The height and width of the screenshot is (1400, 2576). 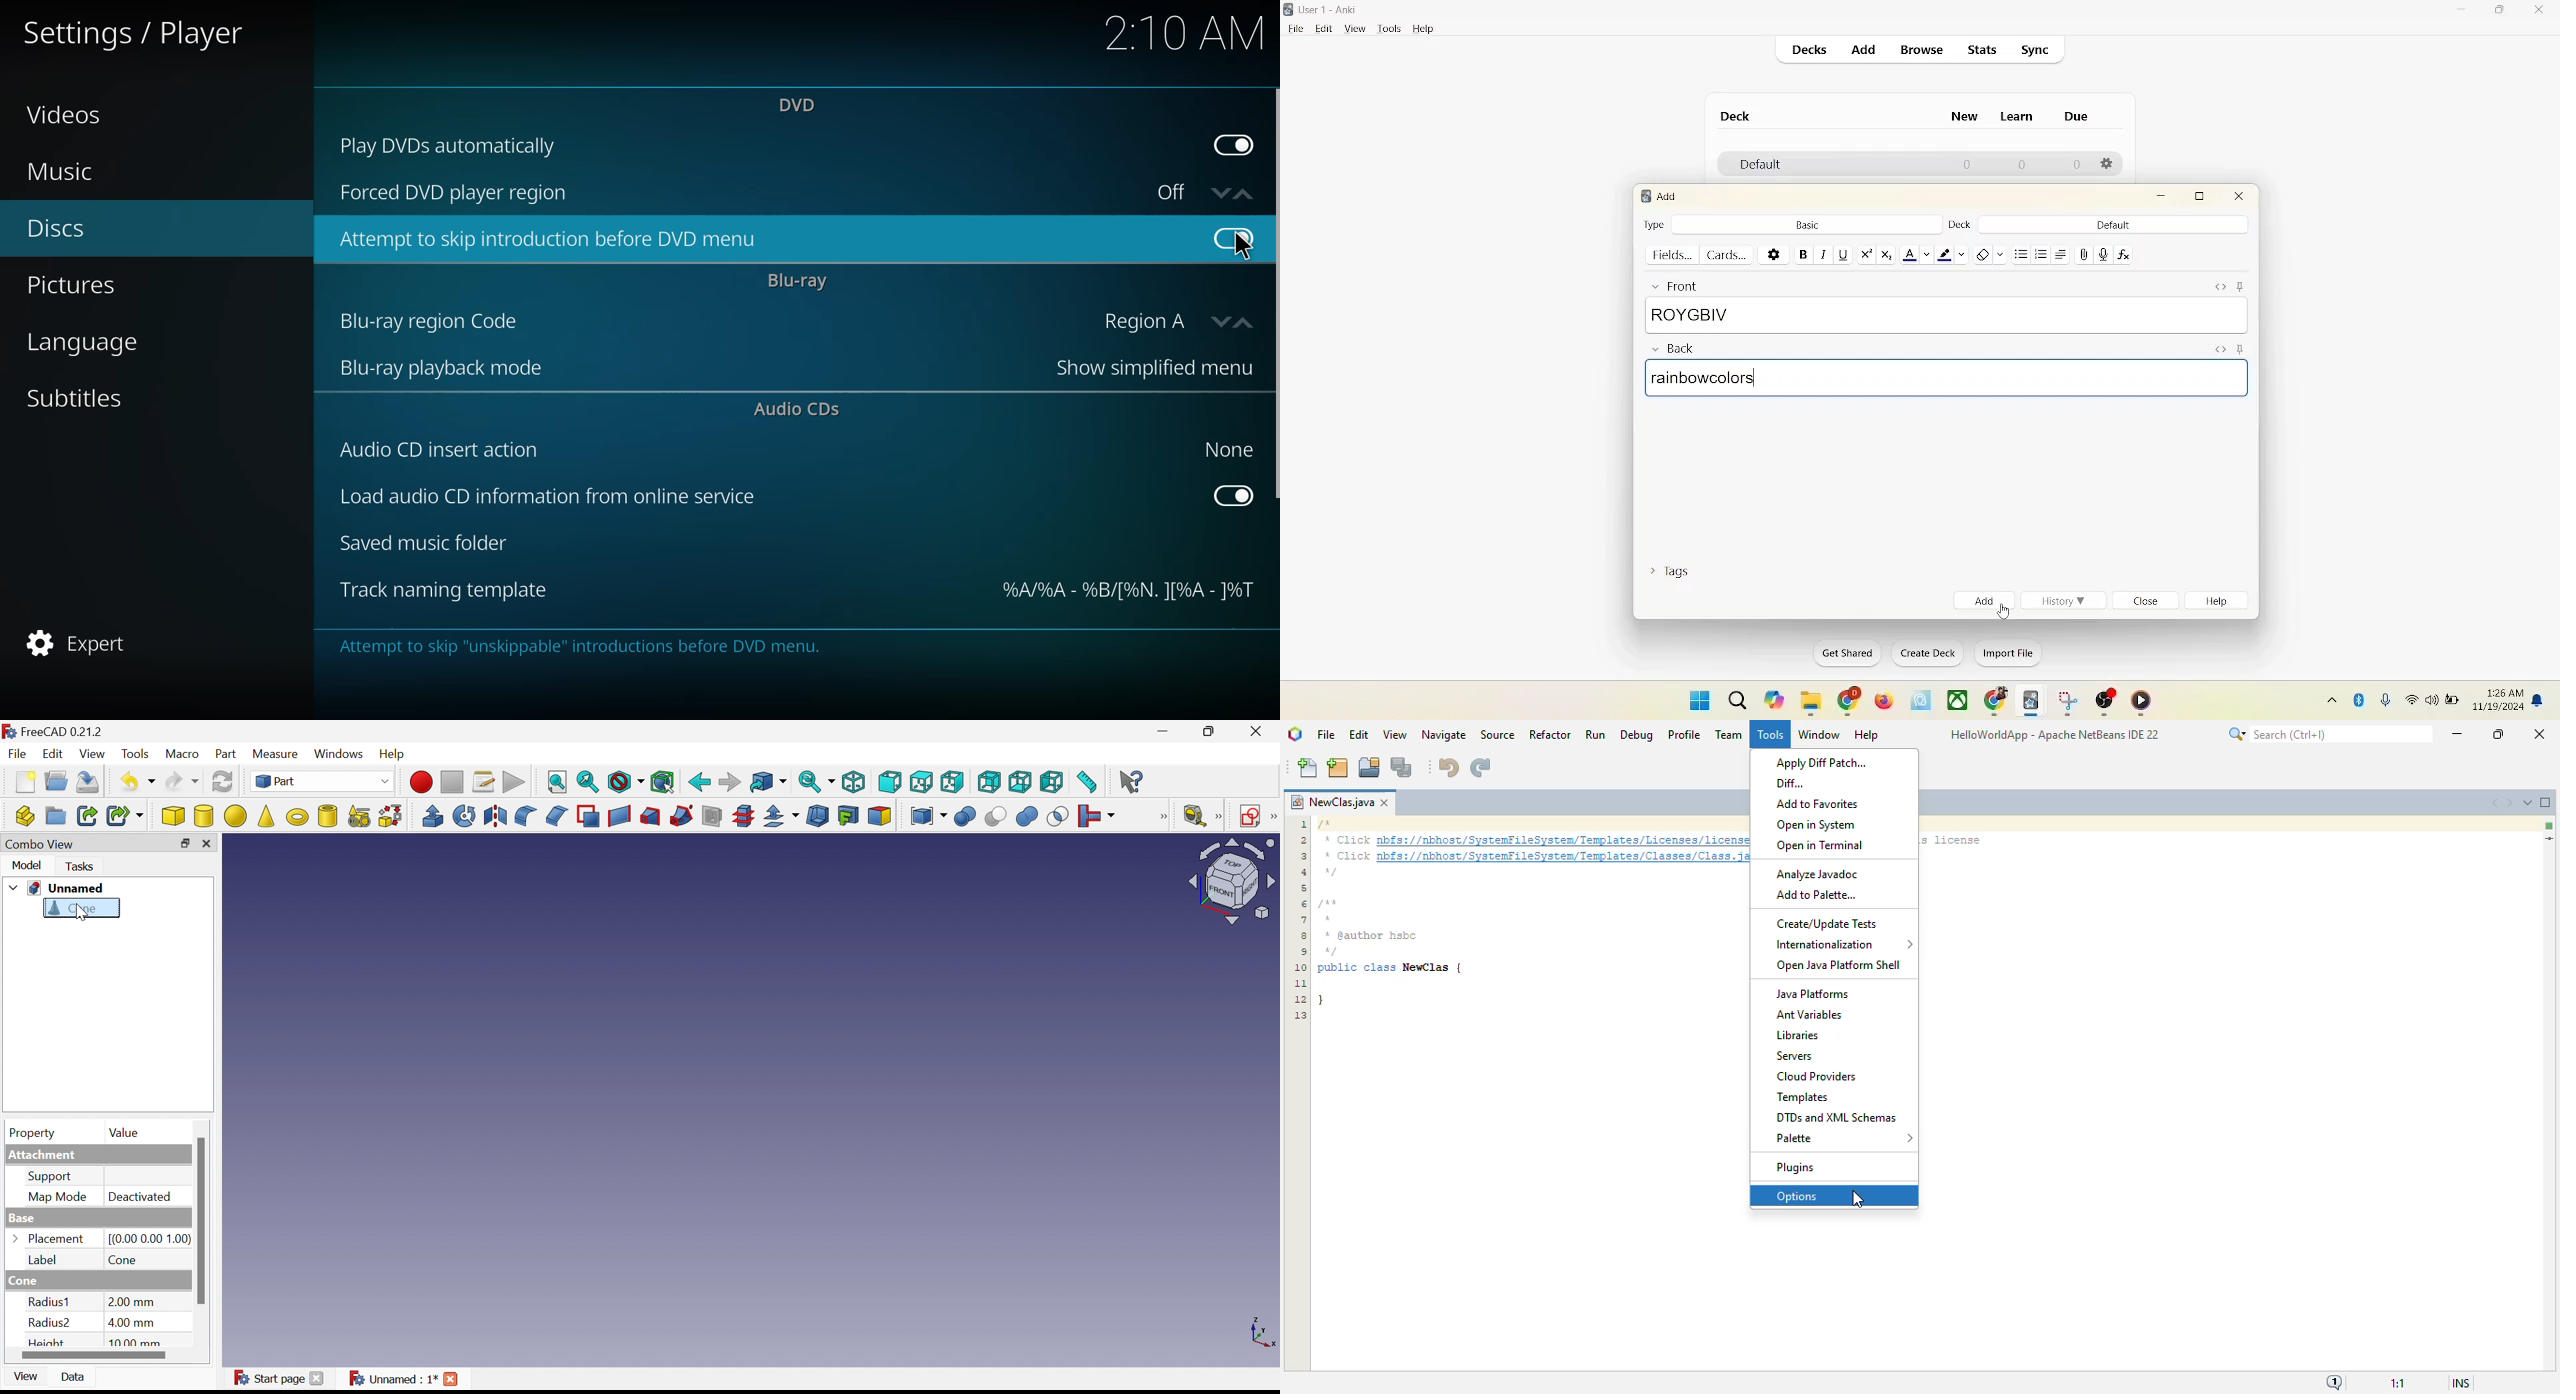 What do you see at coordinates (1675, 575) in the screenshot?
I see `tags` at bounding box center [1675, 575].